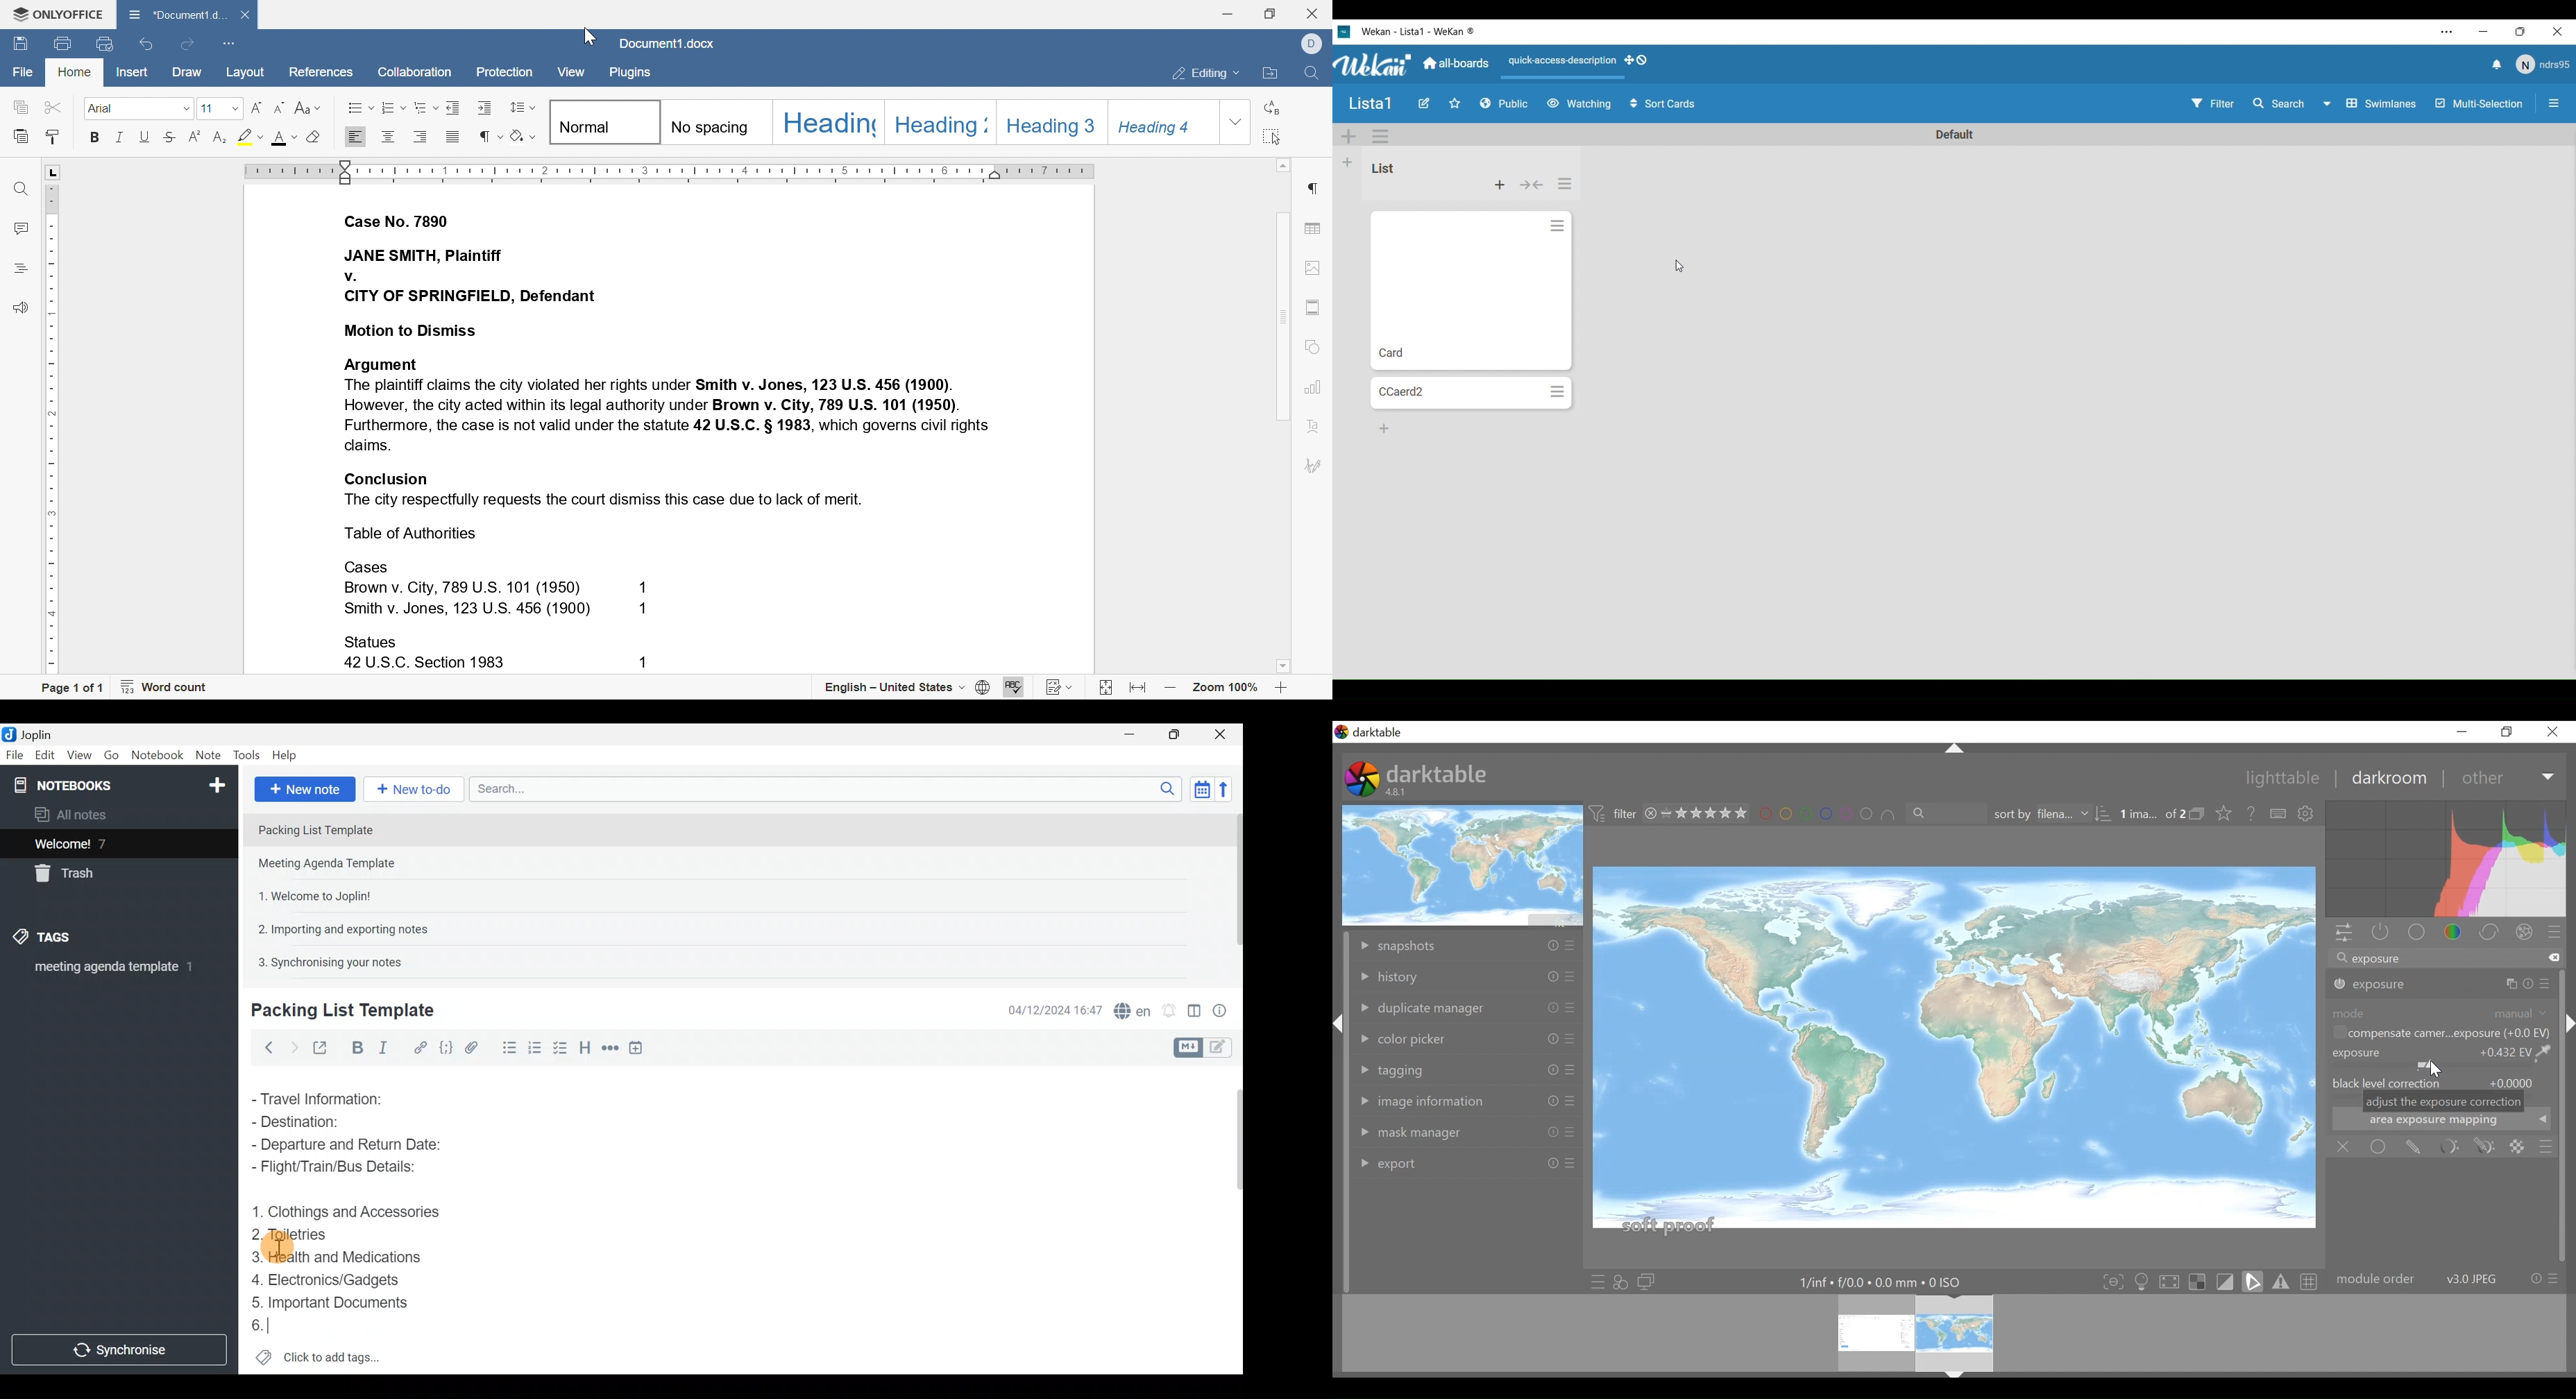 Image resolution: width=2576 pixels, height=1400 pixels. What do you see at coordinates (1549, 1133) in the screenshot?
I see `` at bounding box center [1549, 1133].